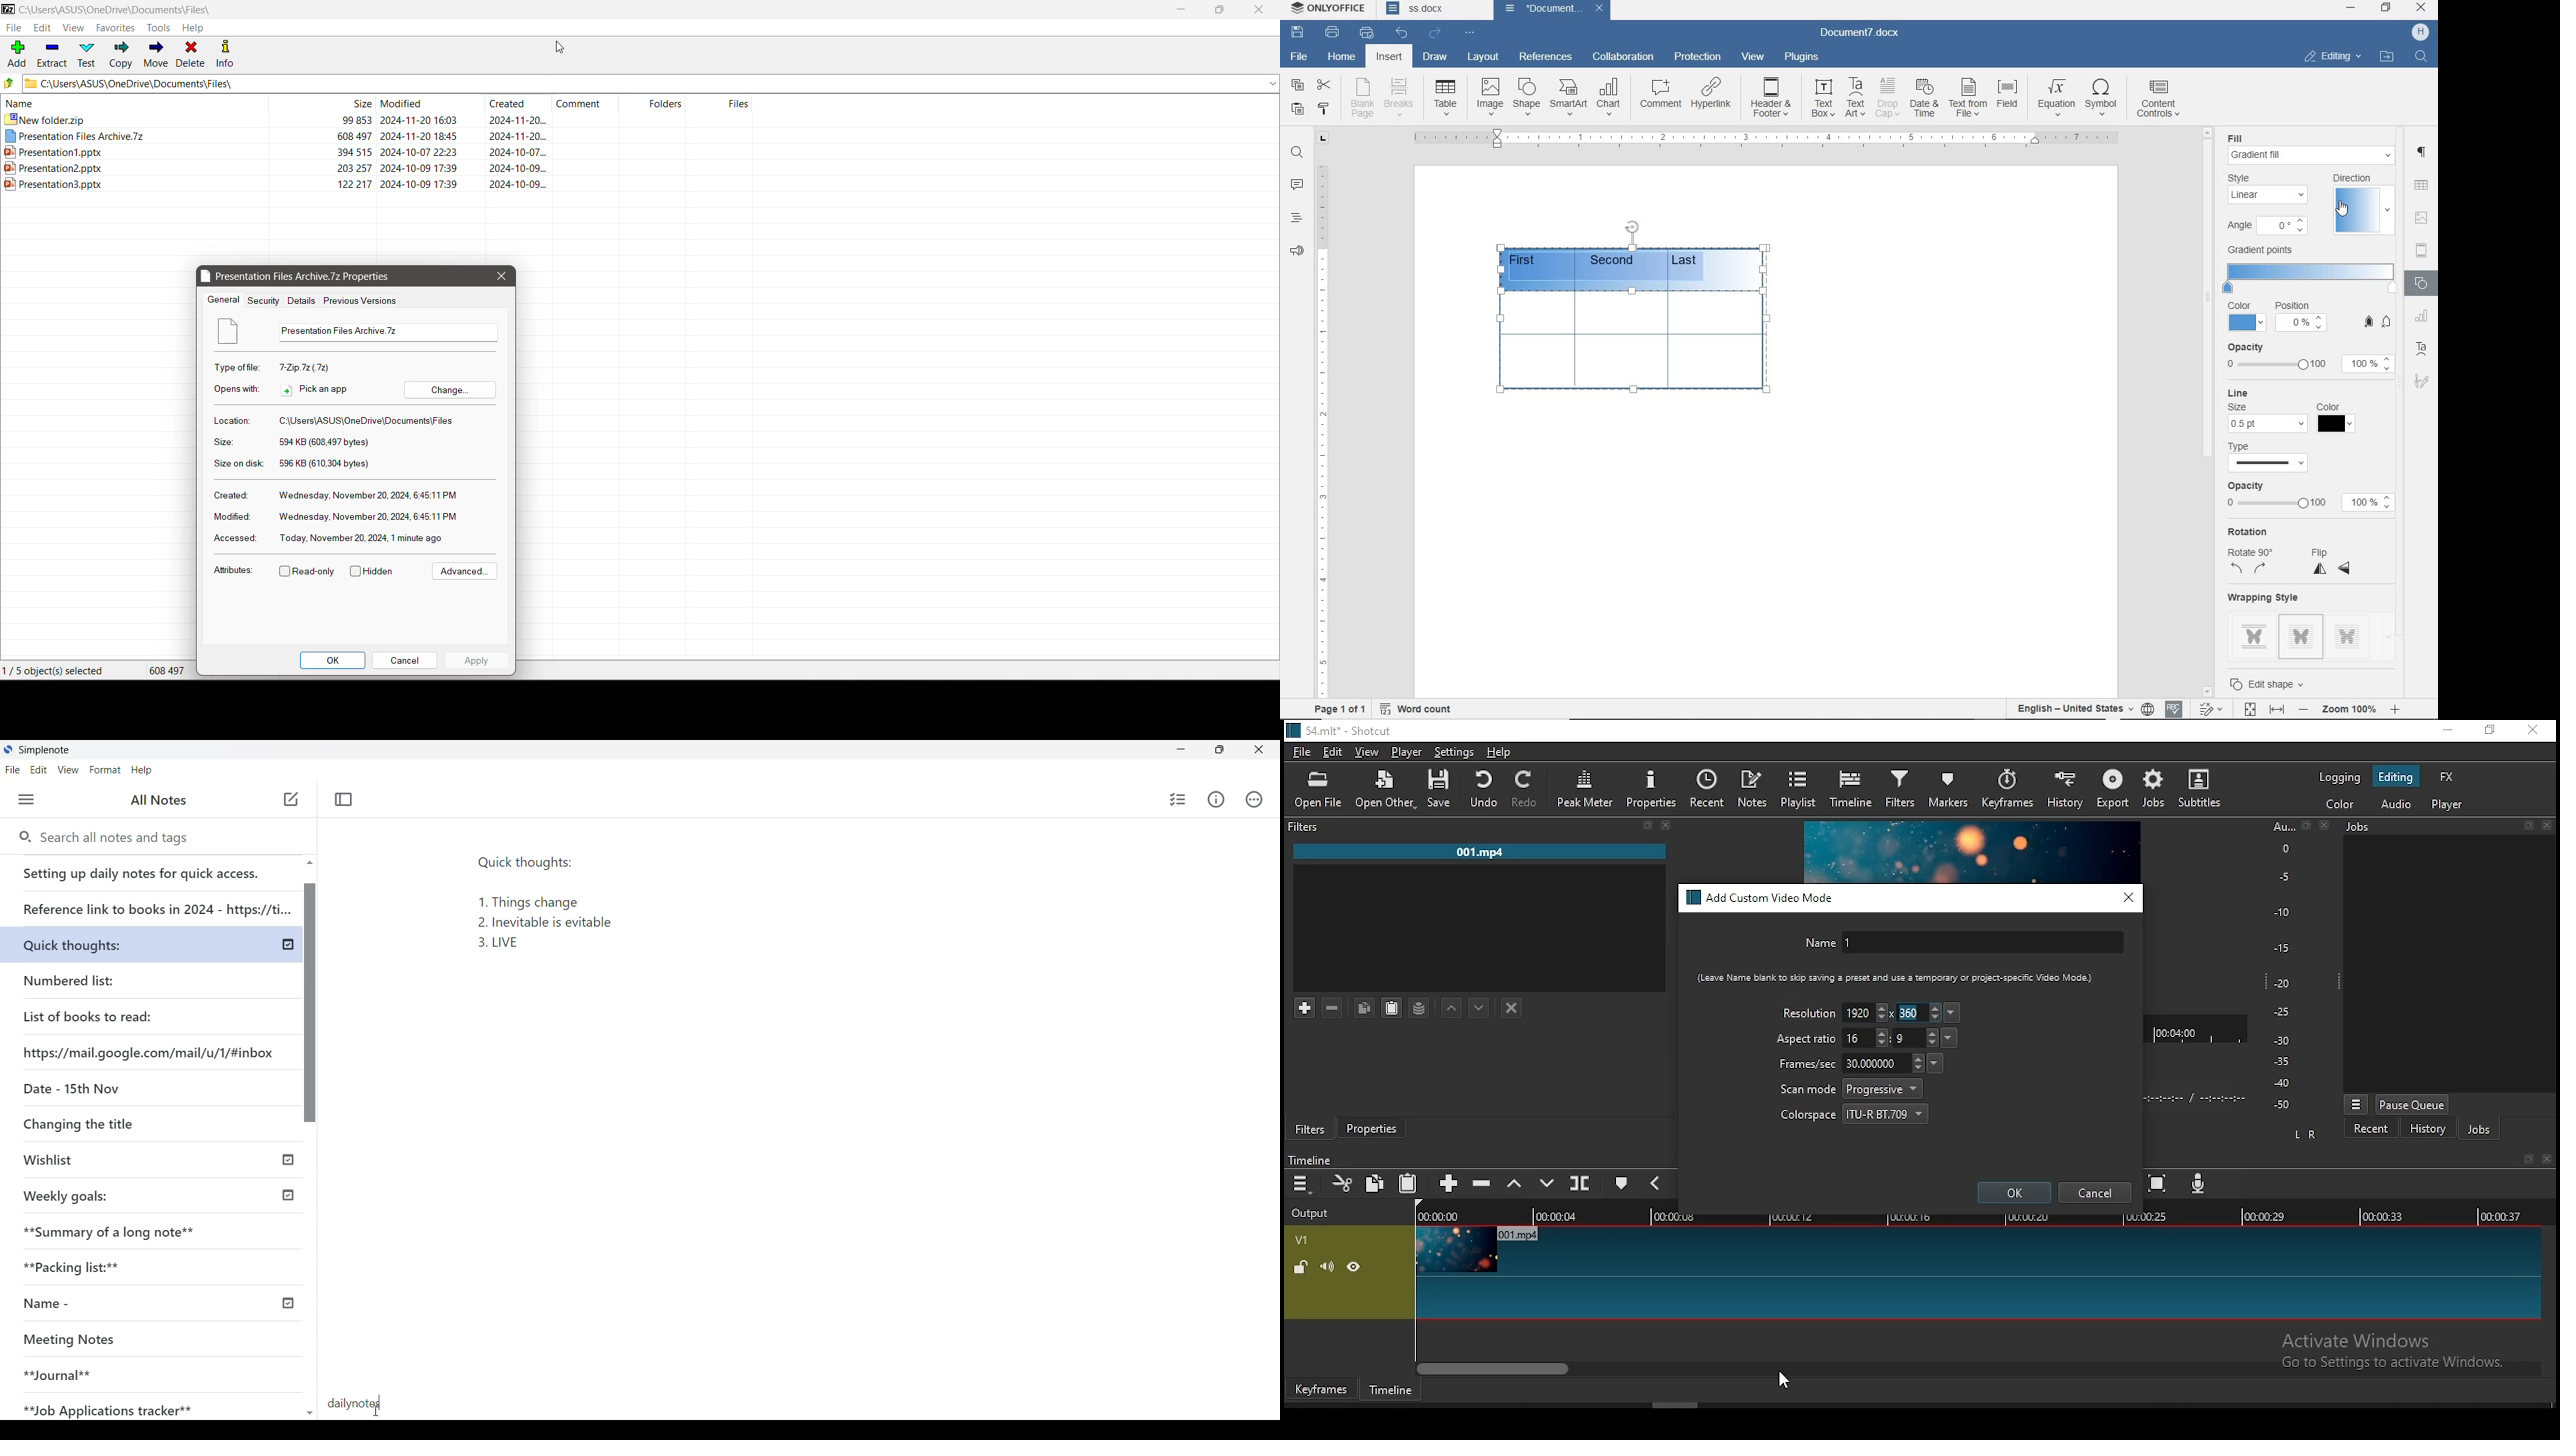 Image resolution: width=2576 pixels, height=1456 pixels. Describe the element at coordinates (1363, 100) in the screenshot. I see `blank page` at that location.